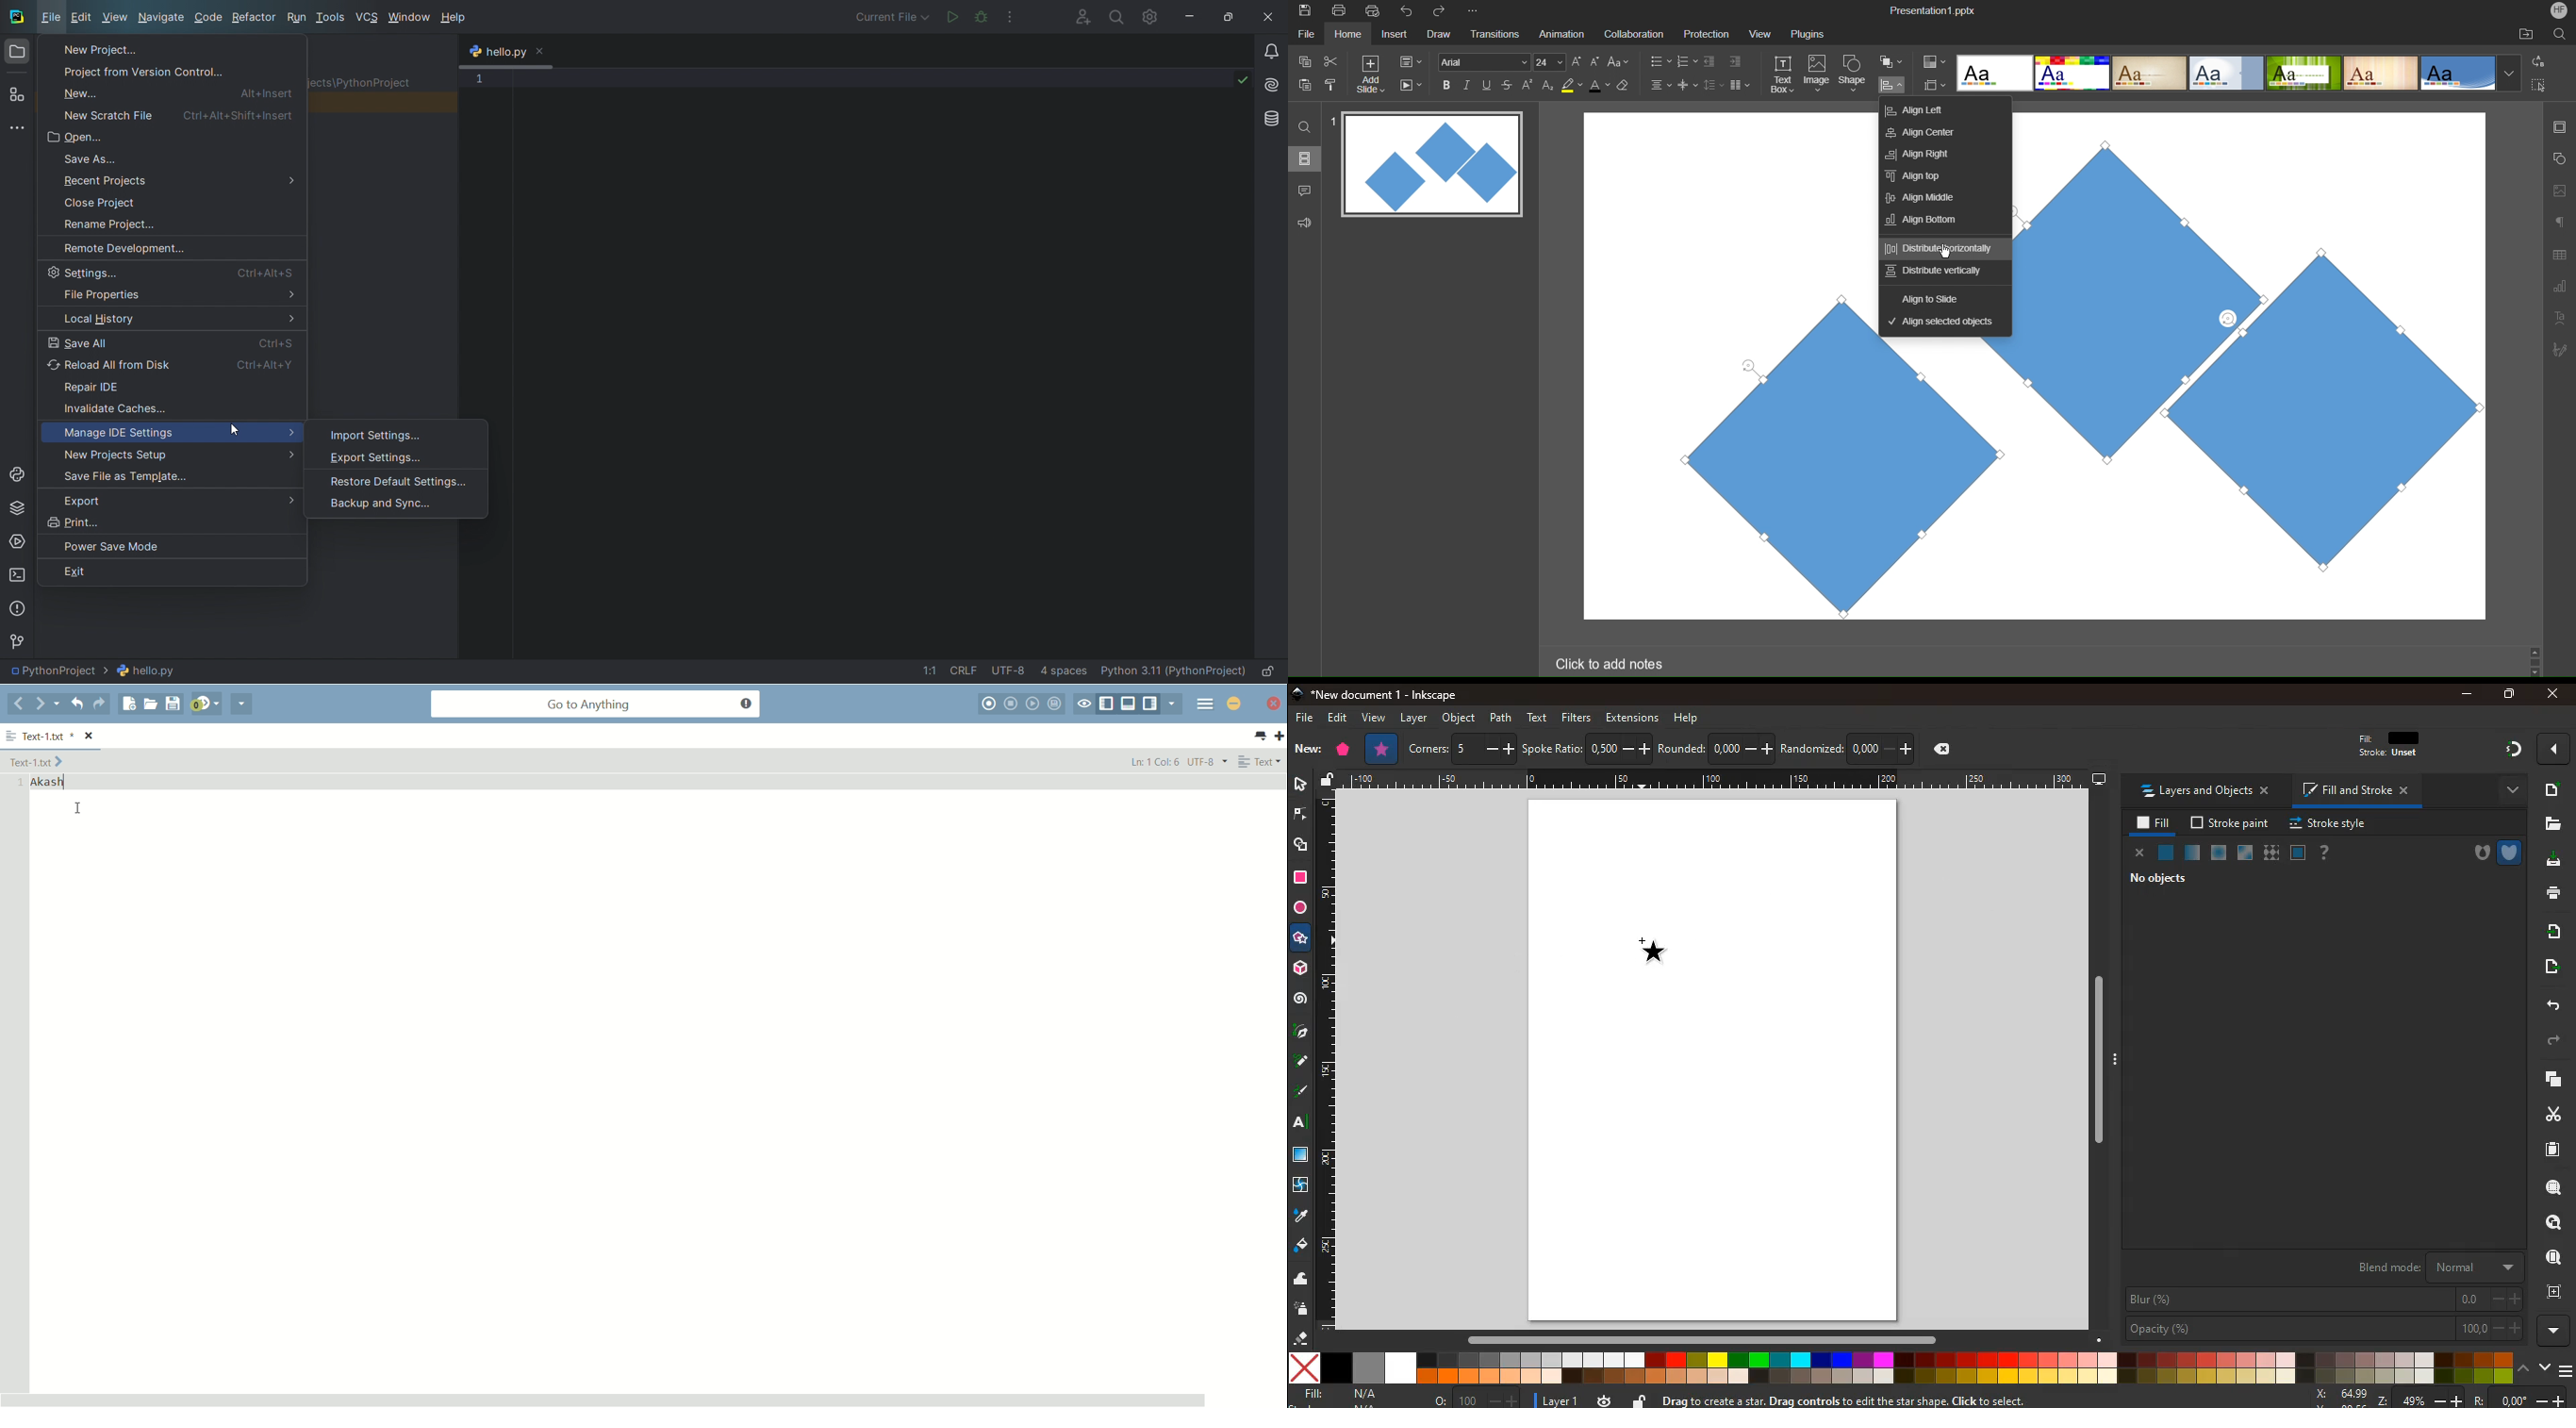 The height and width of the screenshot is (1428, 2576). I want to click on Slide Settings, so click(1411, 62).